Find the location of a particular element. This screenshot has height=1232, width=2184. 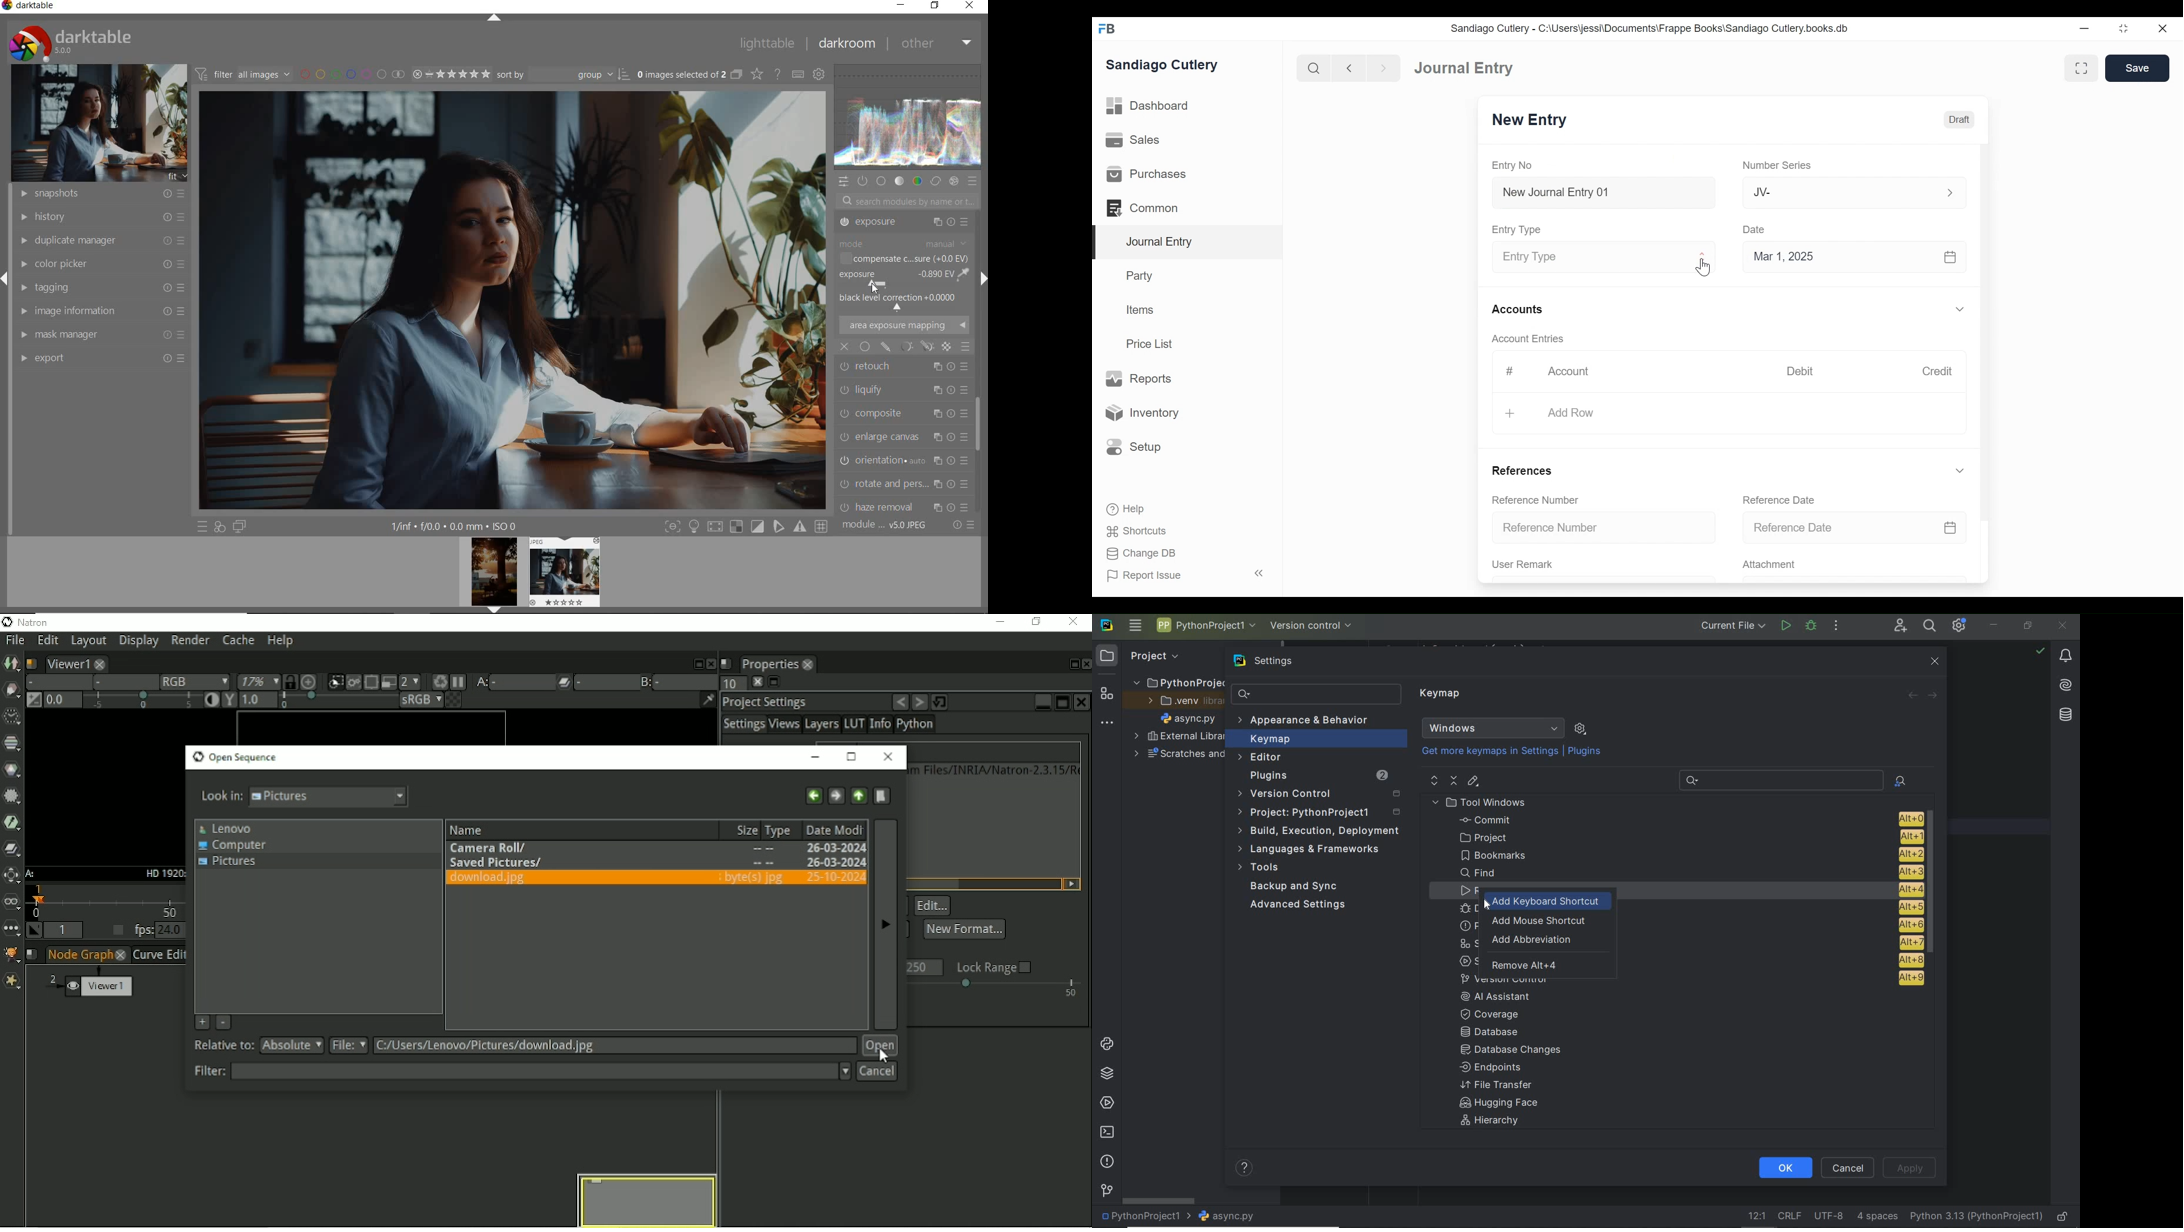

Tool Windows is located at coordinates (1484, 802).